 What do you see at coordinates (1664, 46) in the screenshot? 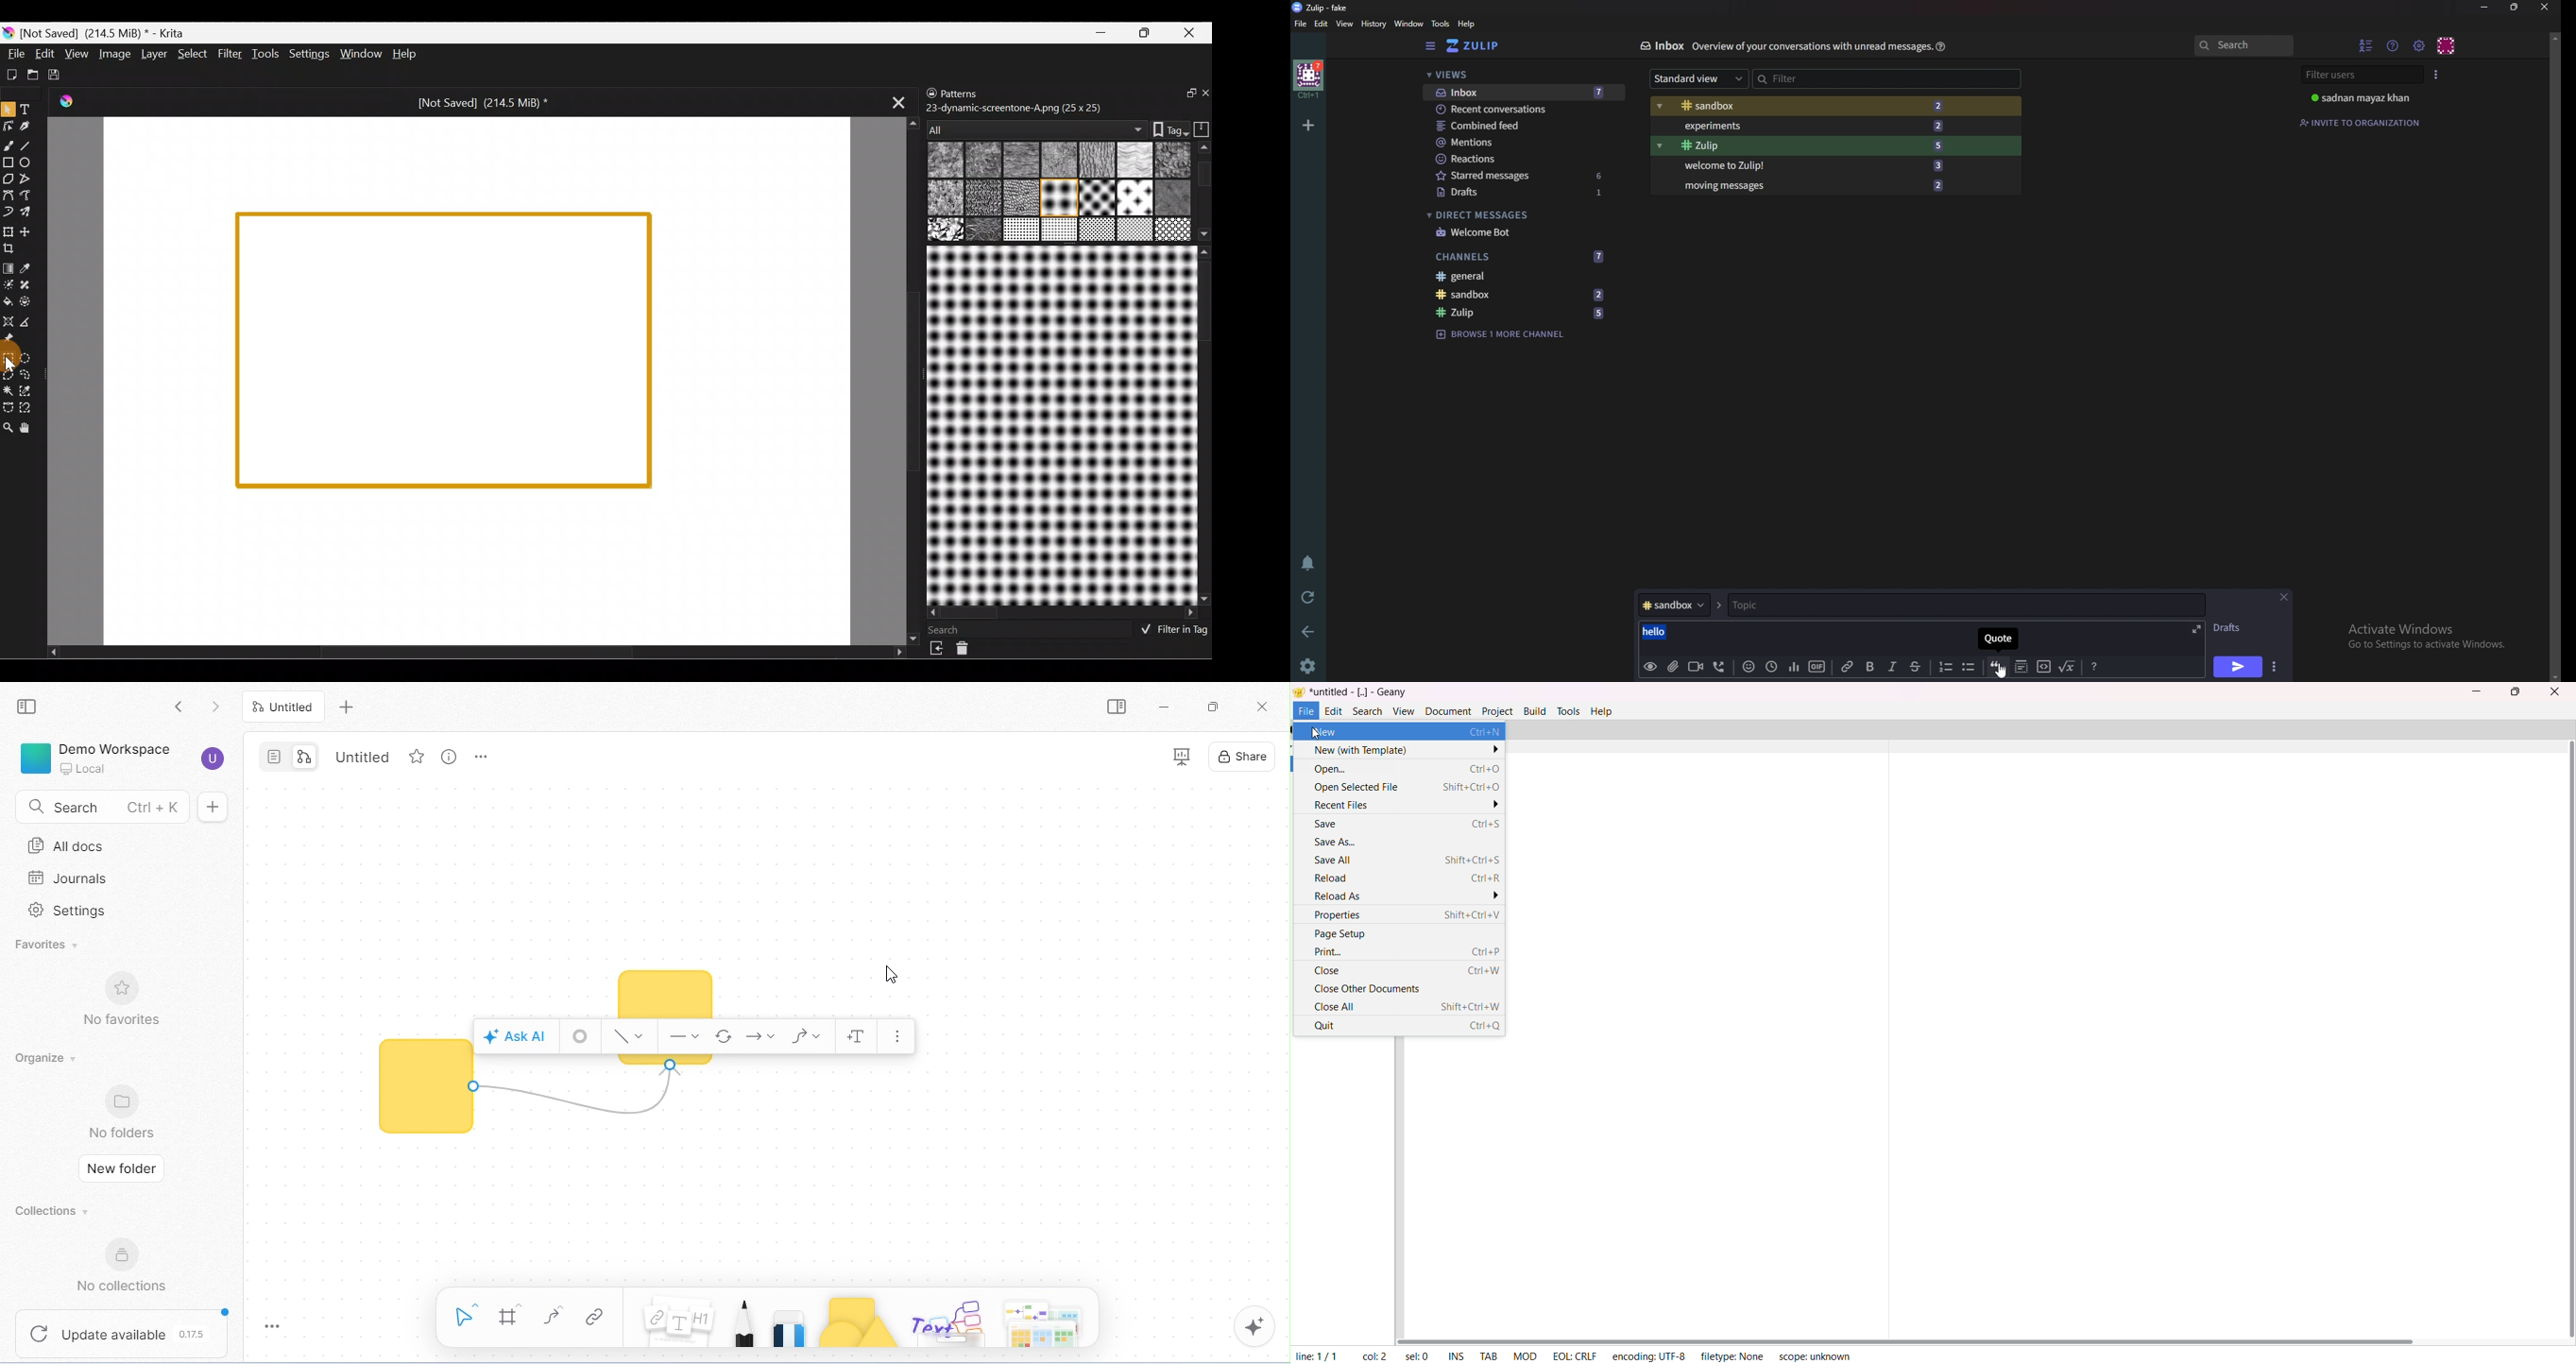
I see `Inbox` at bounding box center [1664, 46].